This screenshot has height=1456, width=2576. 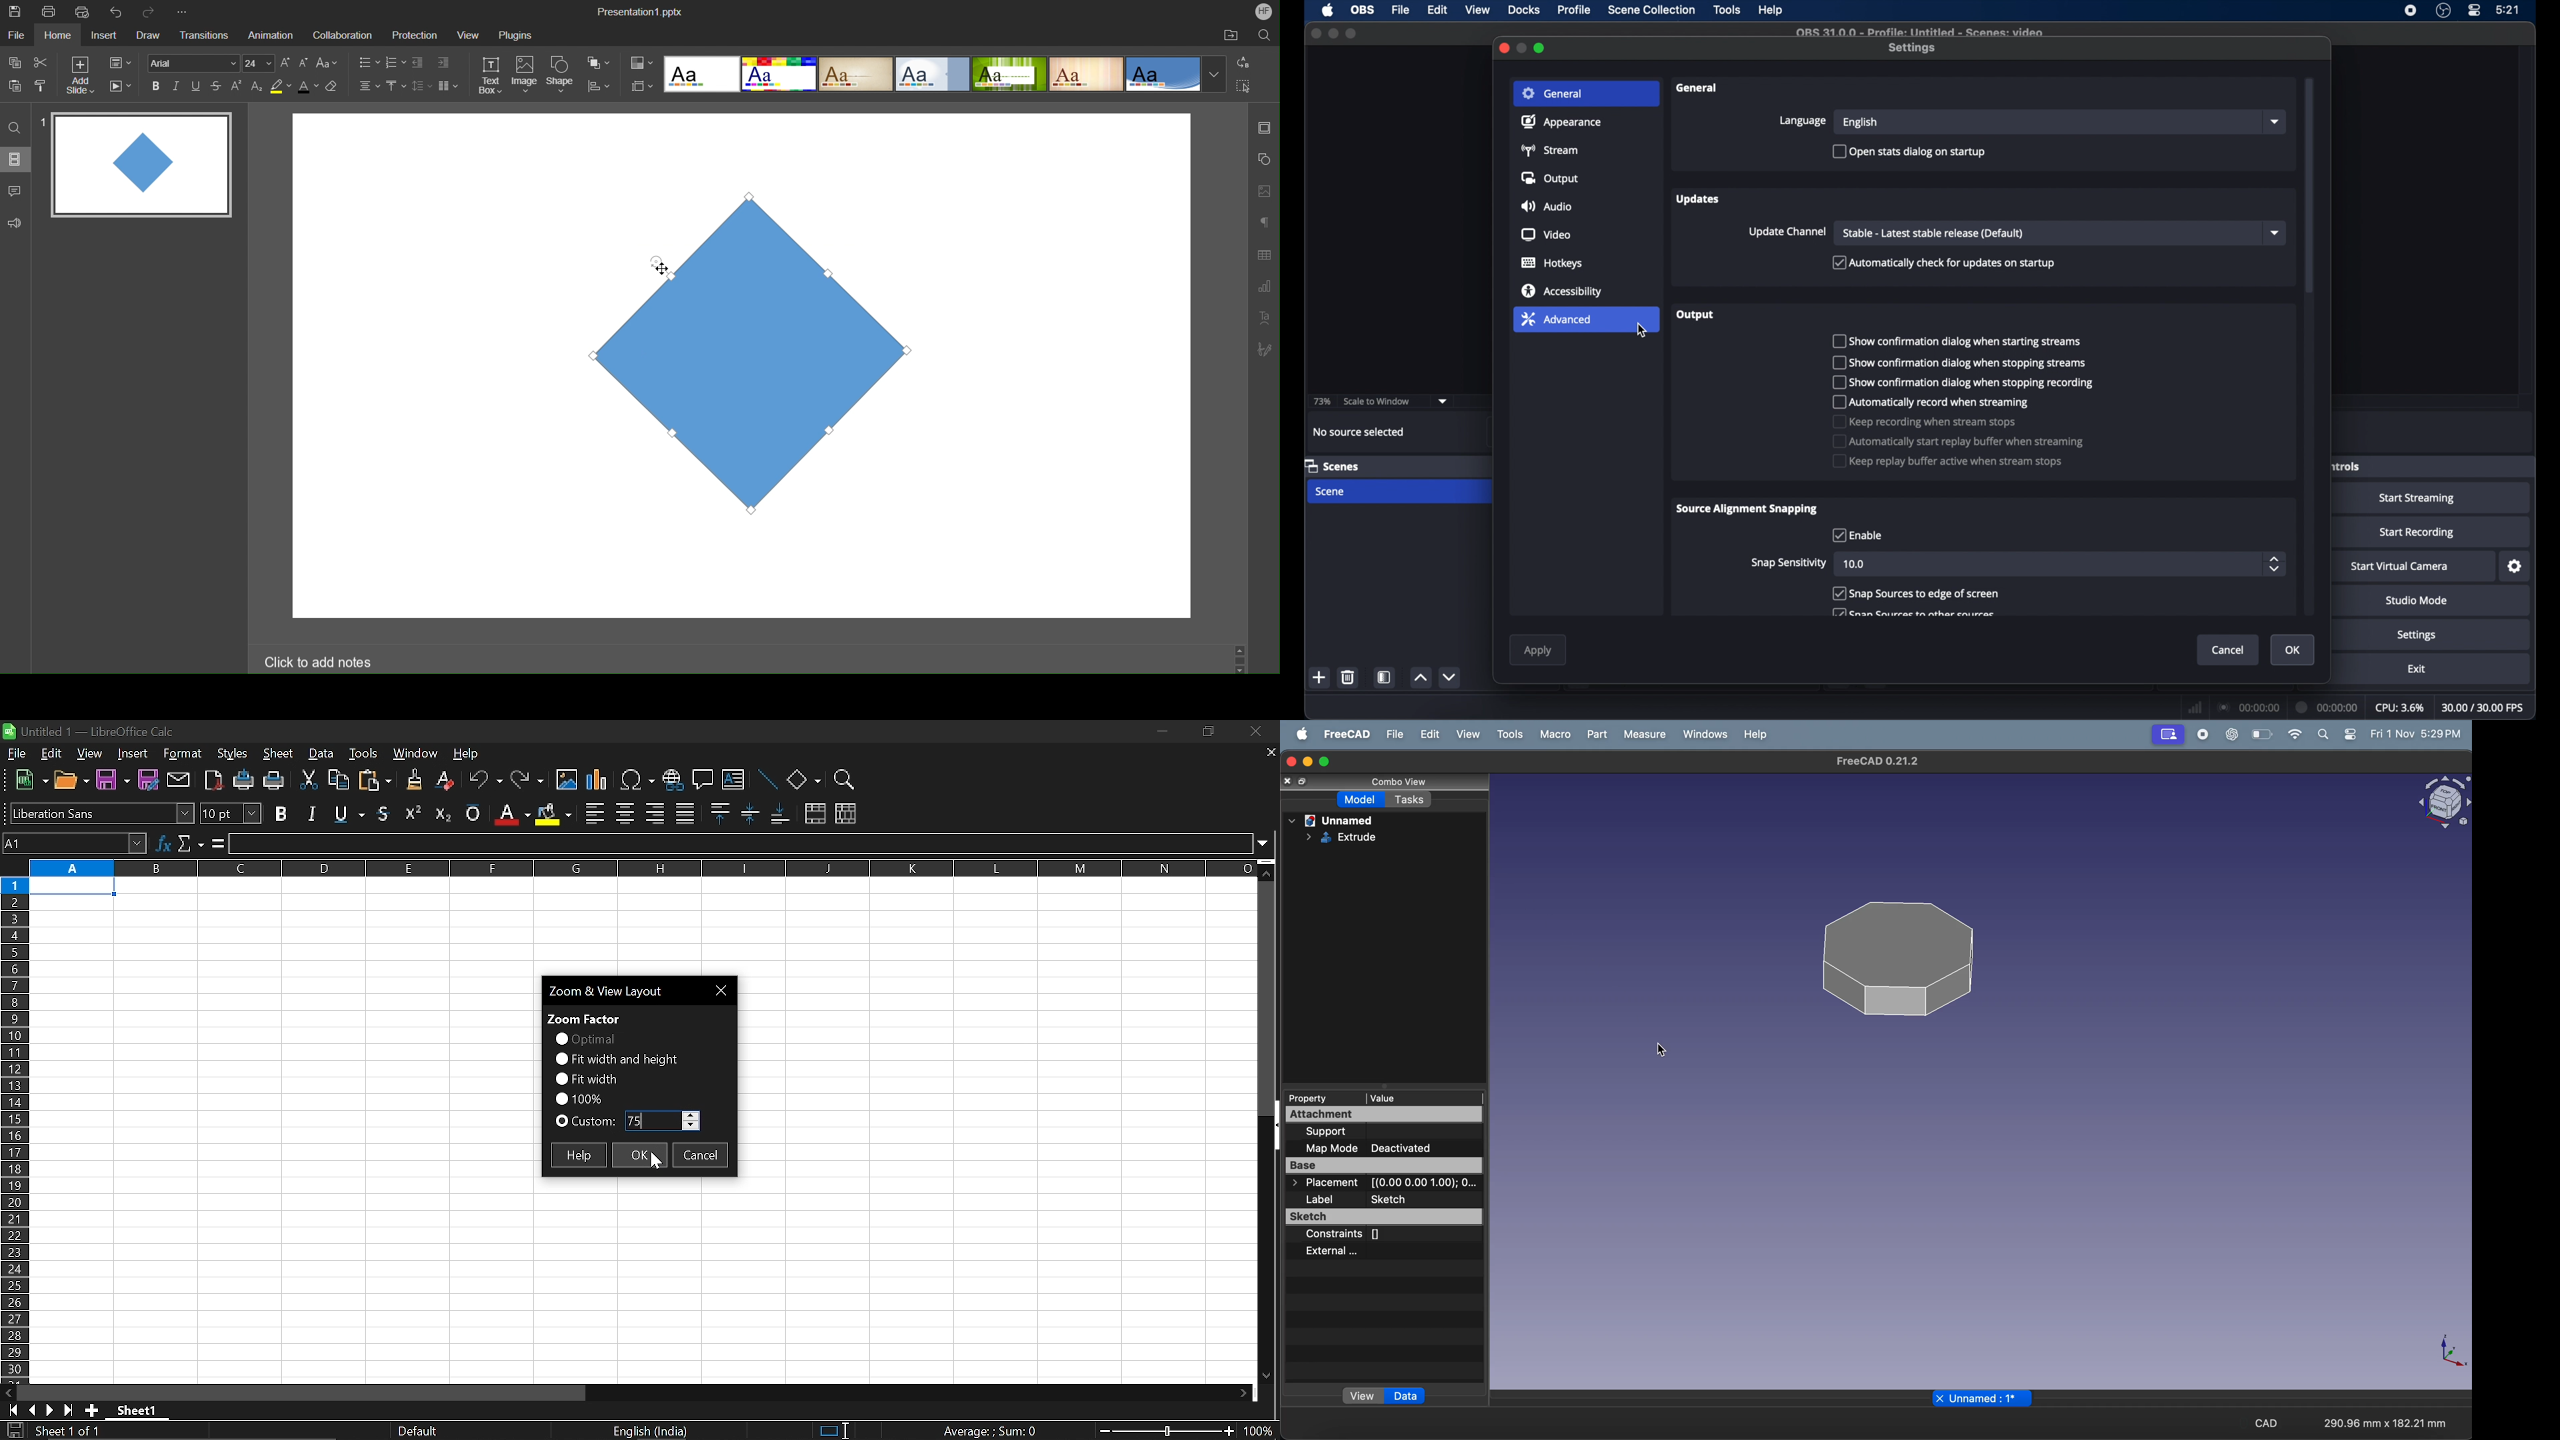 I want to click on go to first page, so click(x=10, y=1409).